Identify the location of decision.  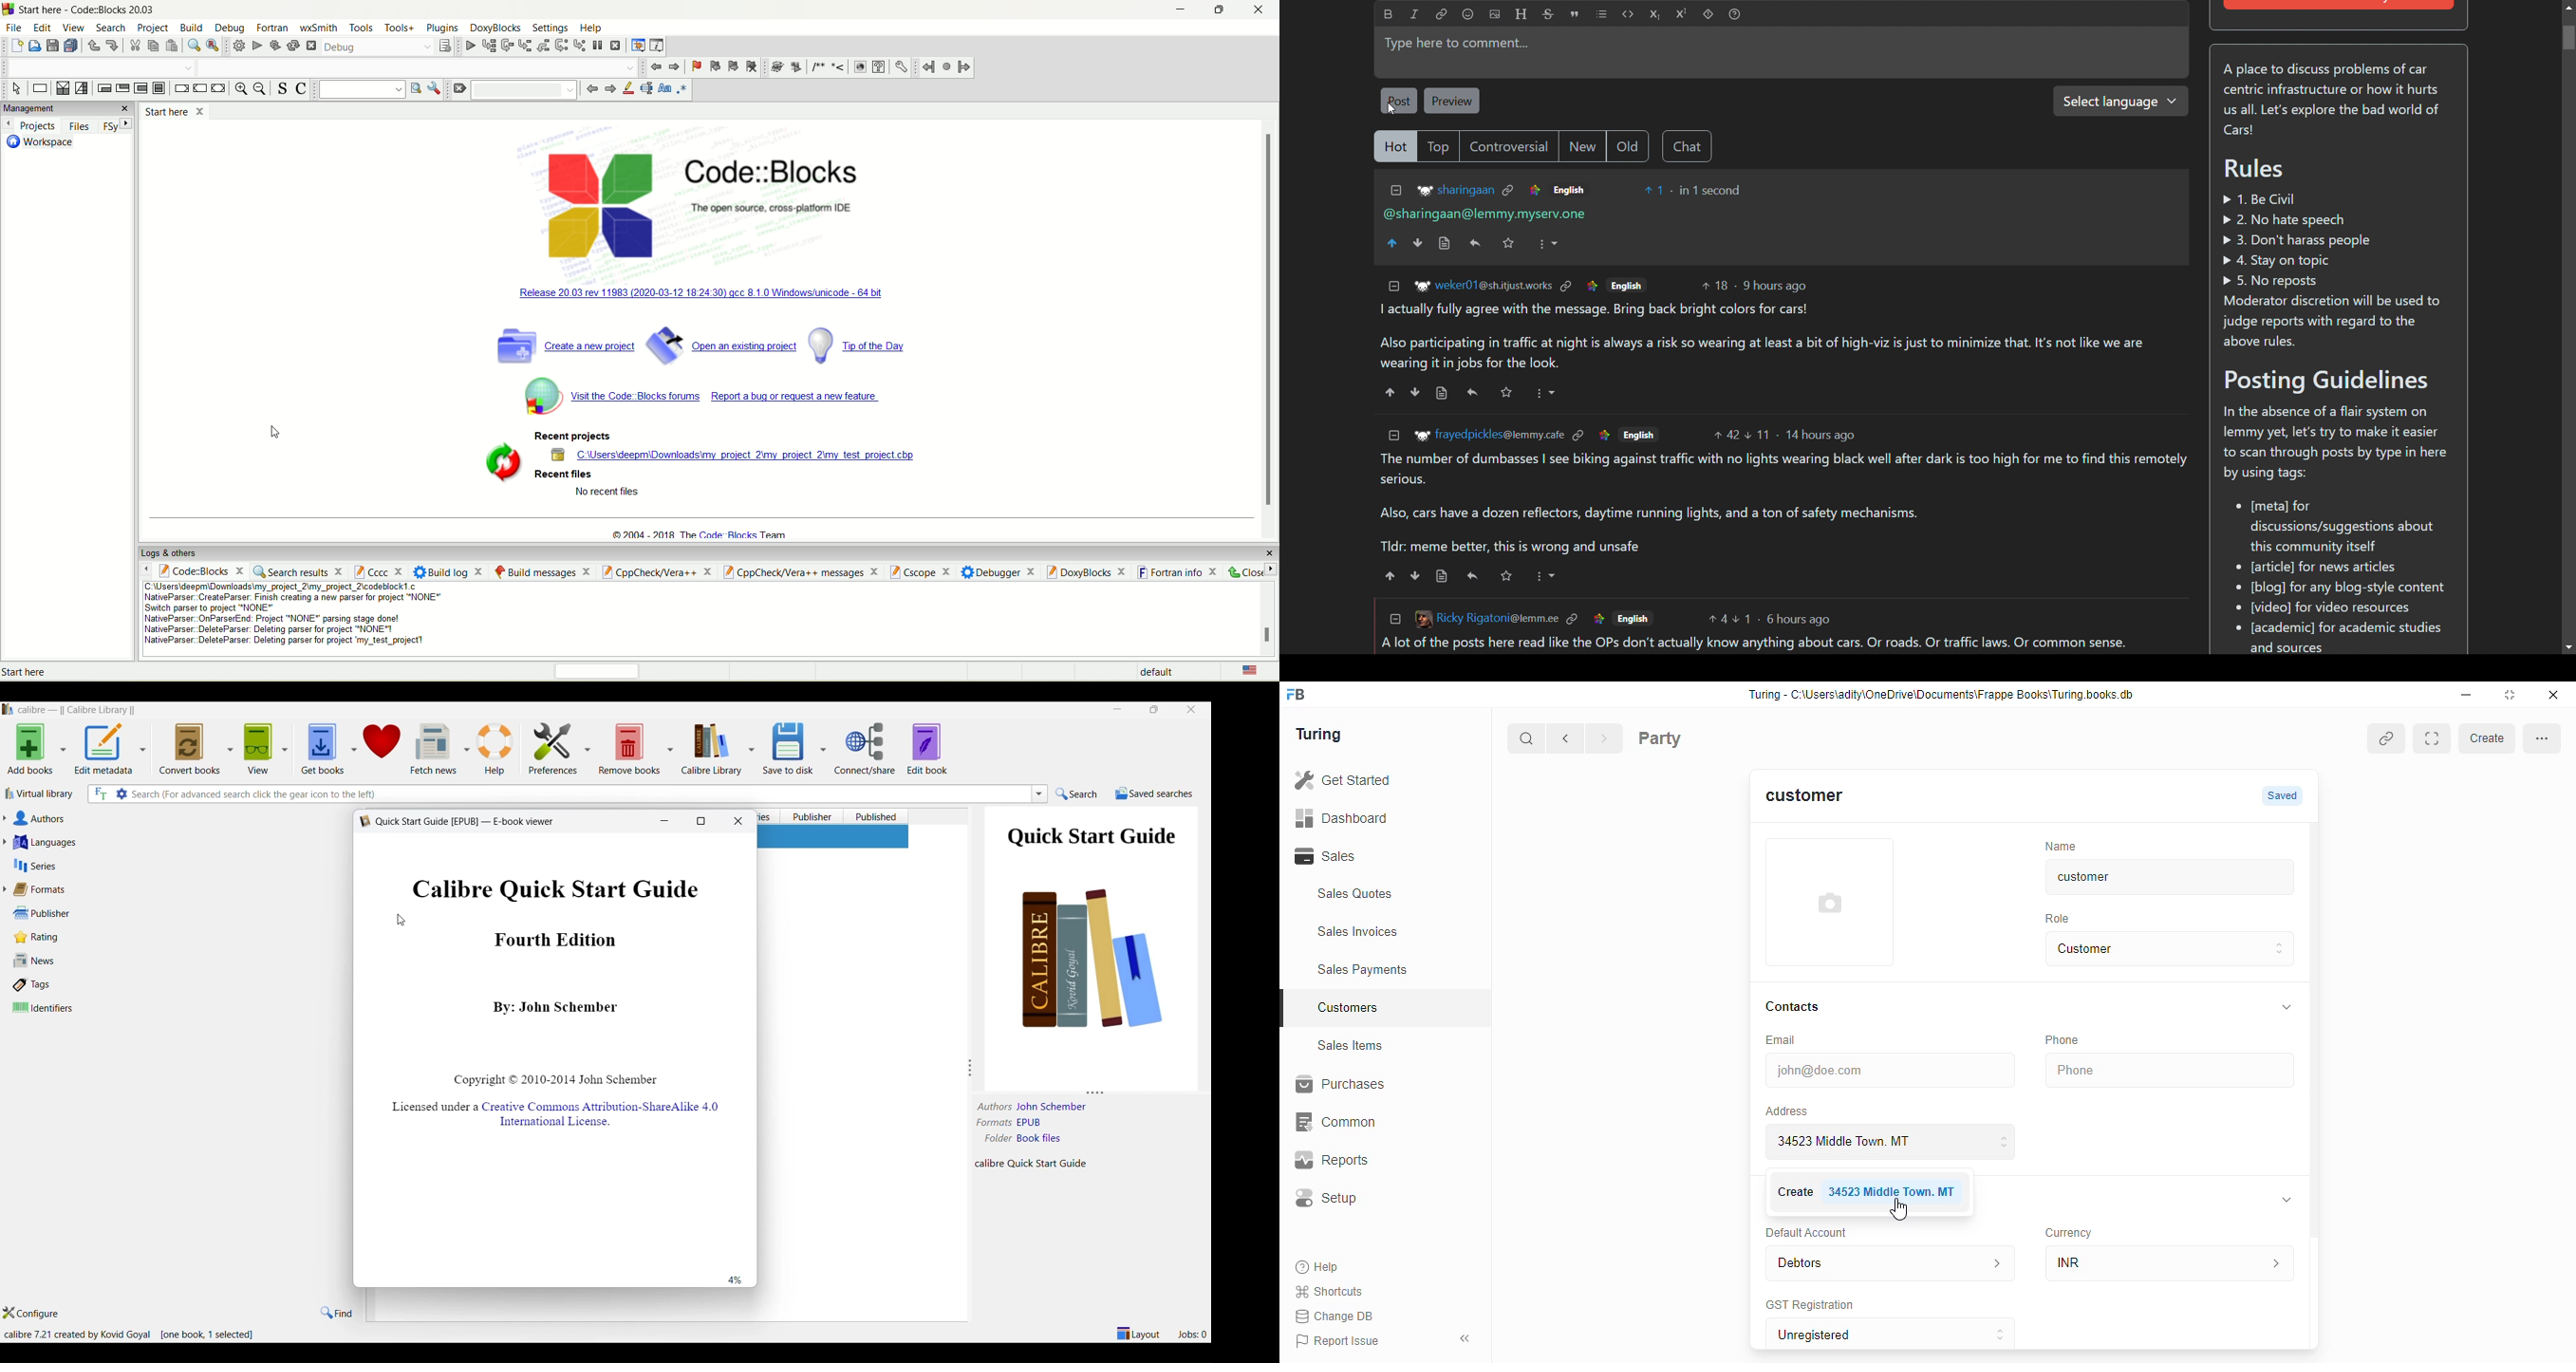
(64, 87).